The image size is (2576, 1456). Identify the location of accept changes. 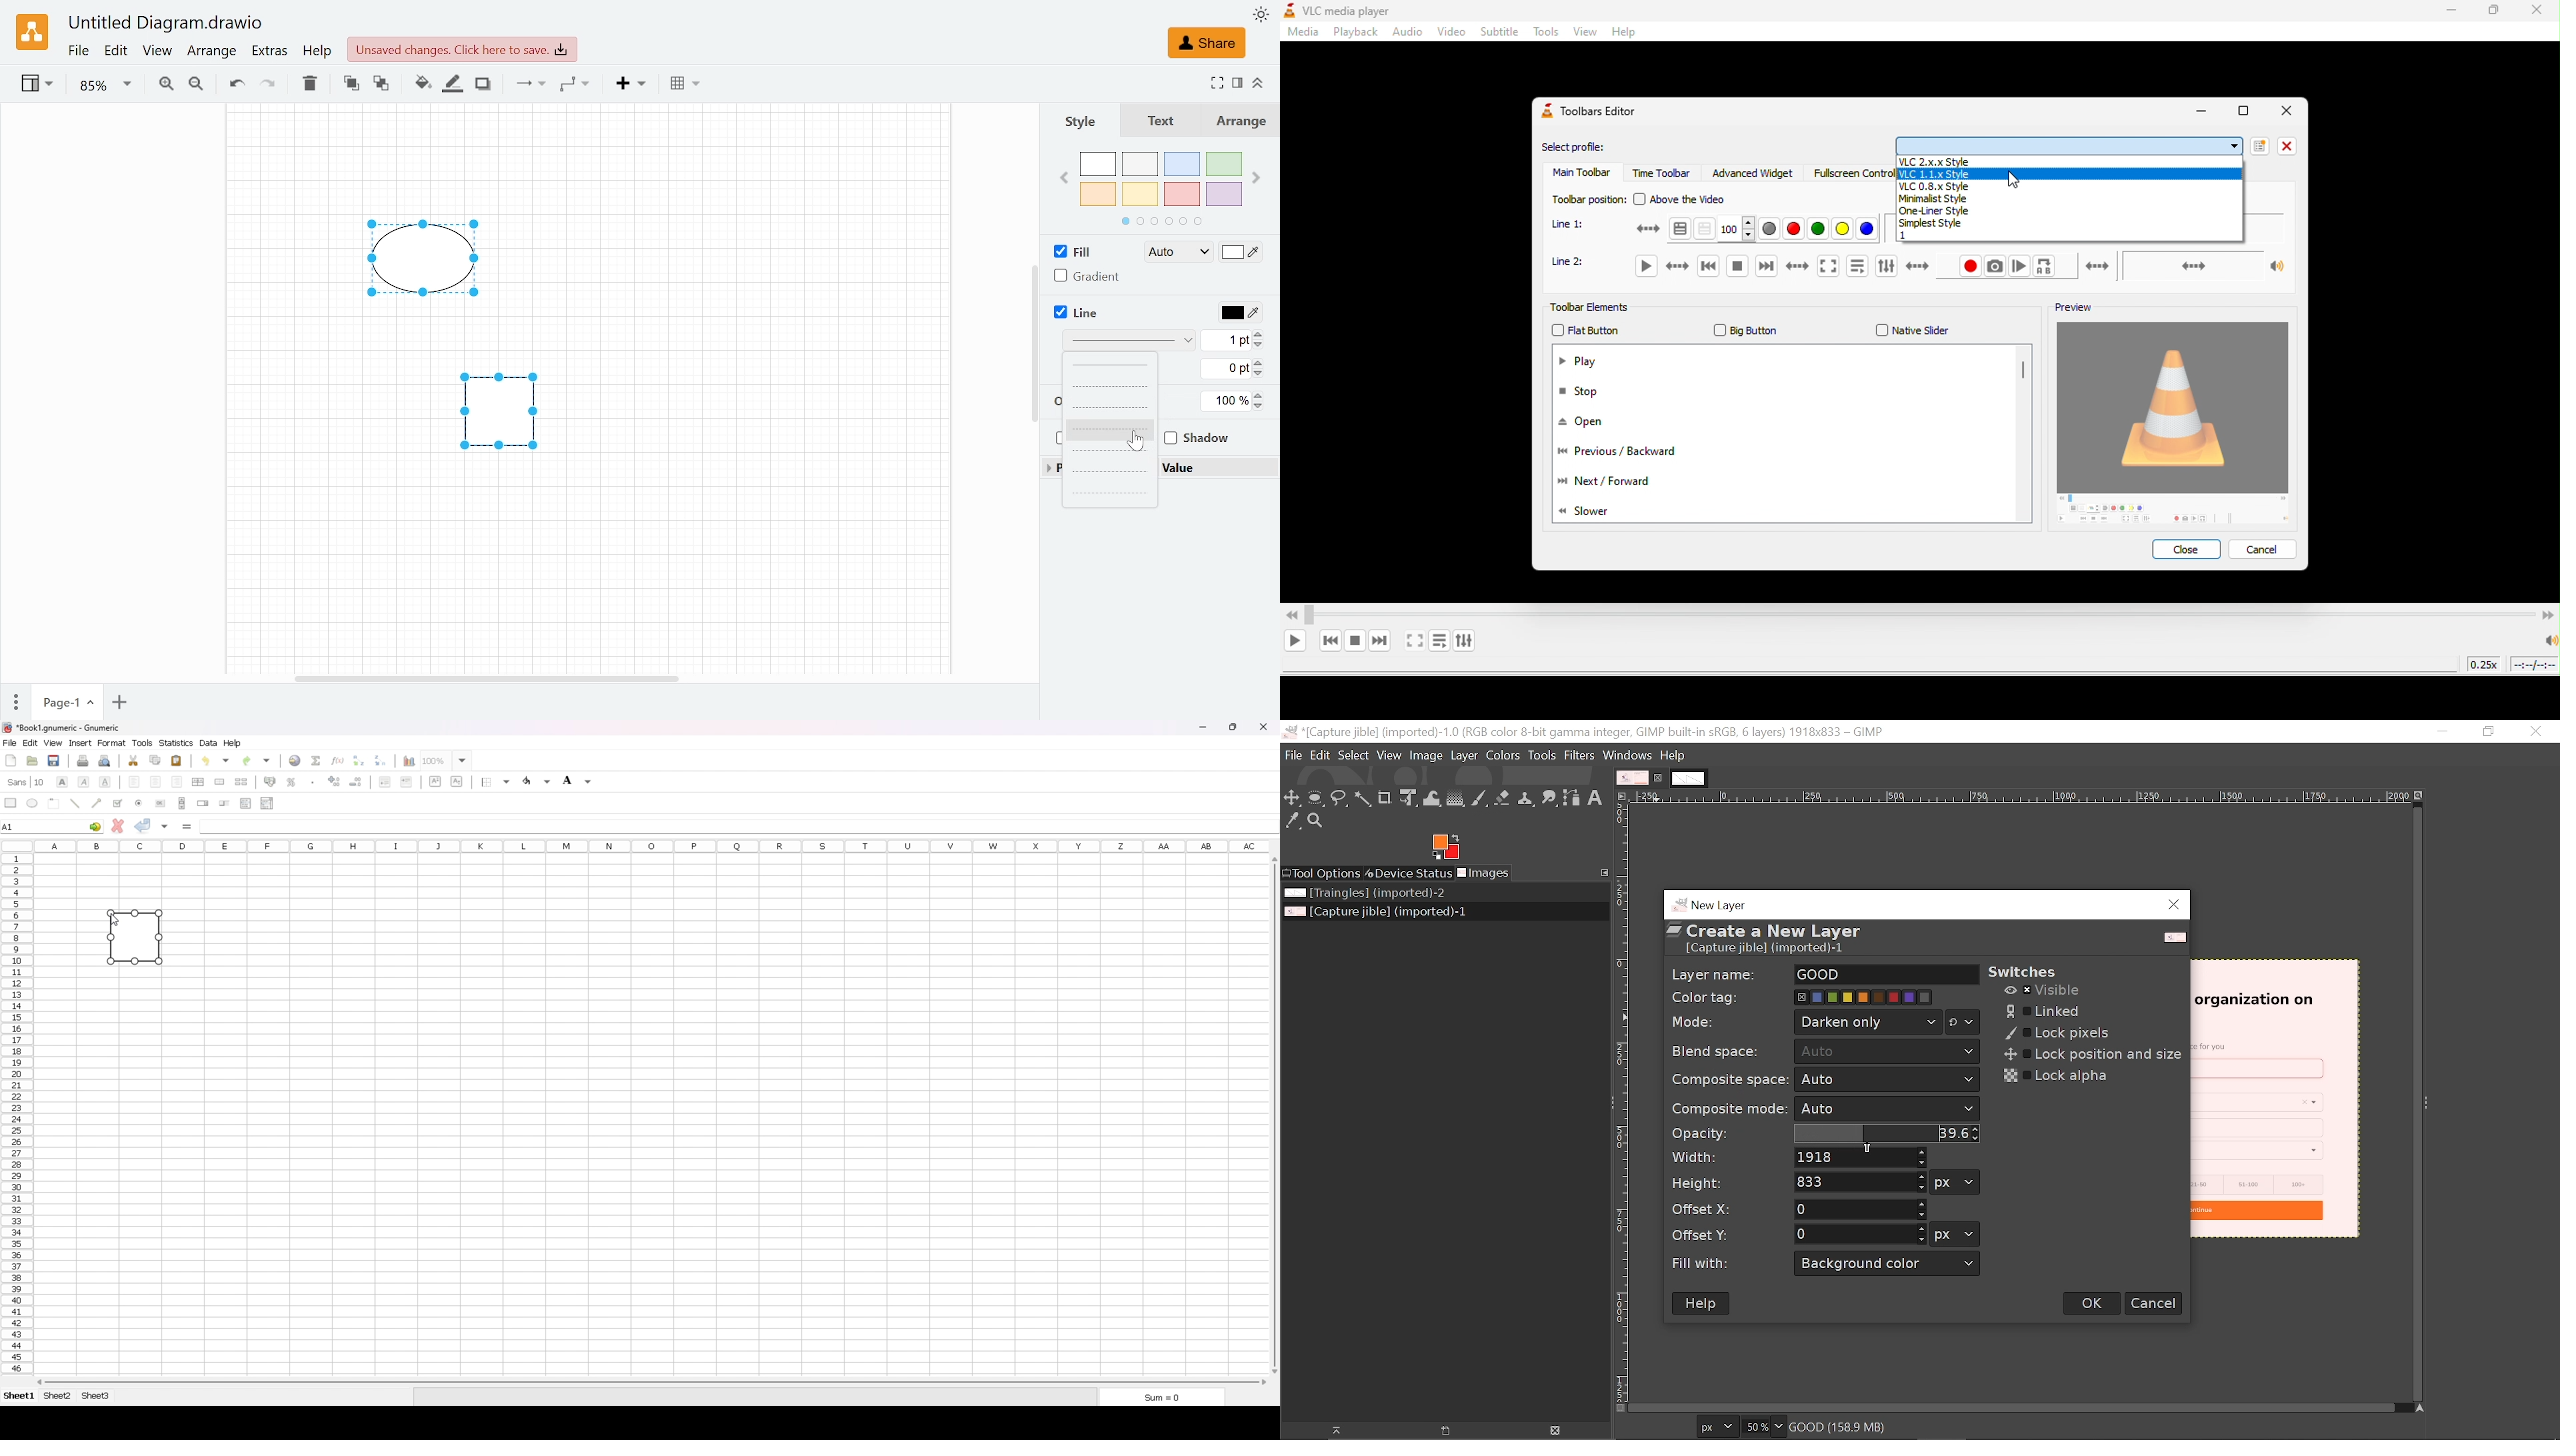
(143, 826).